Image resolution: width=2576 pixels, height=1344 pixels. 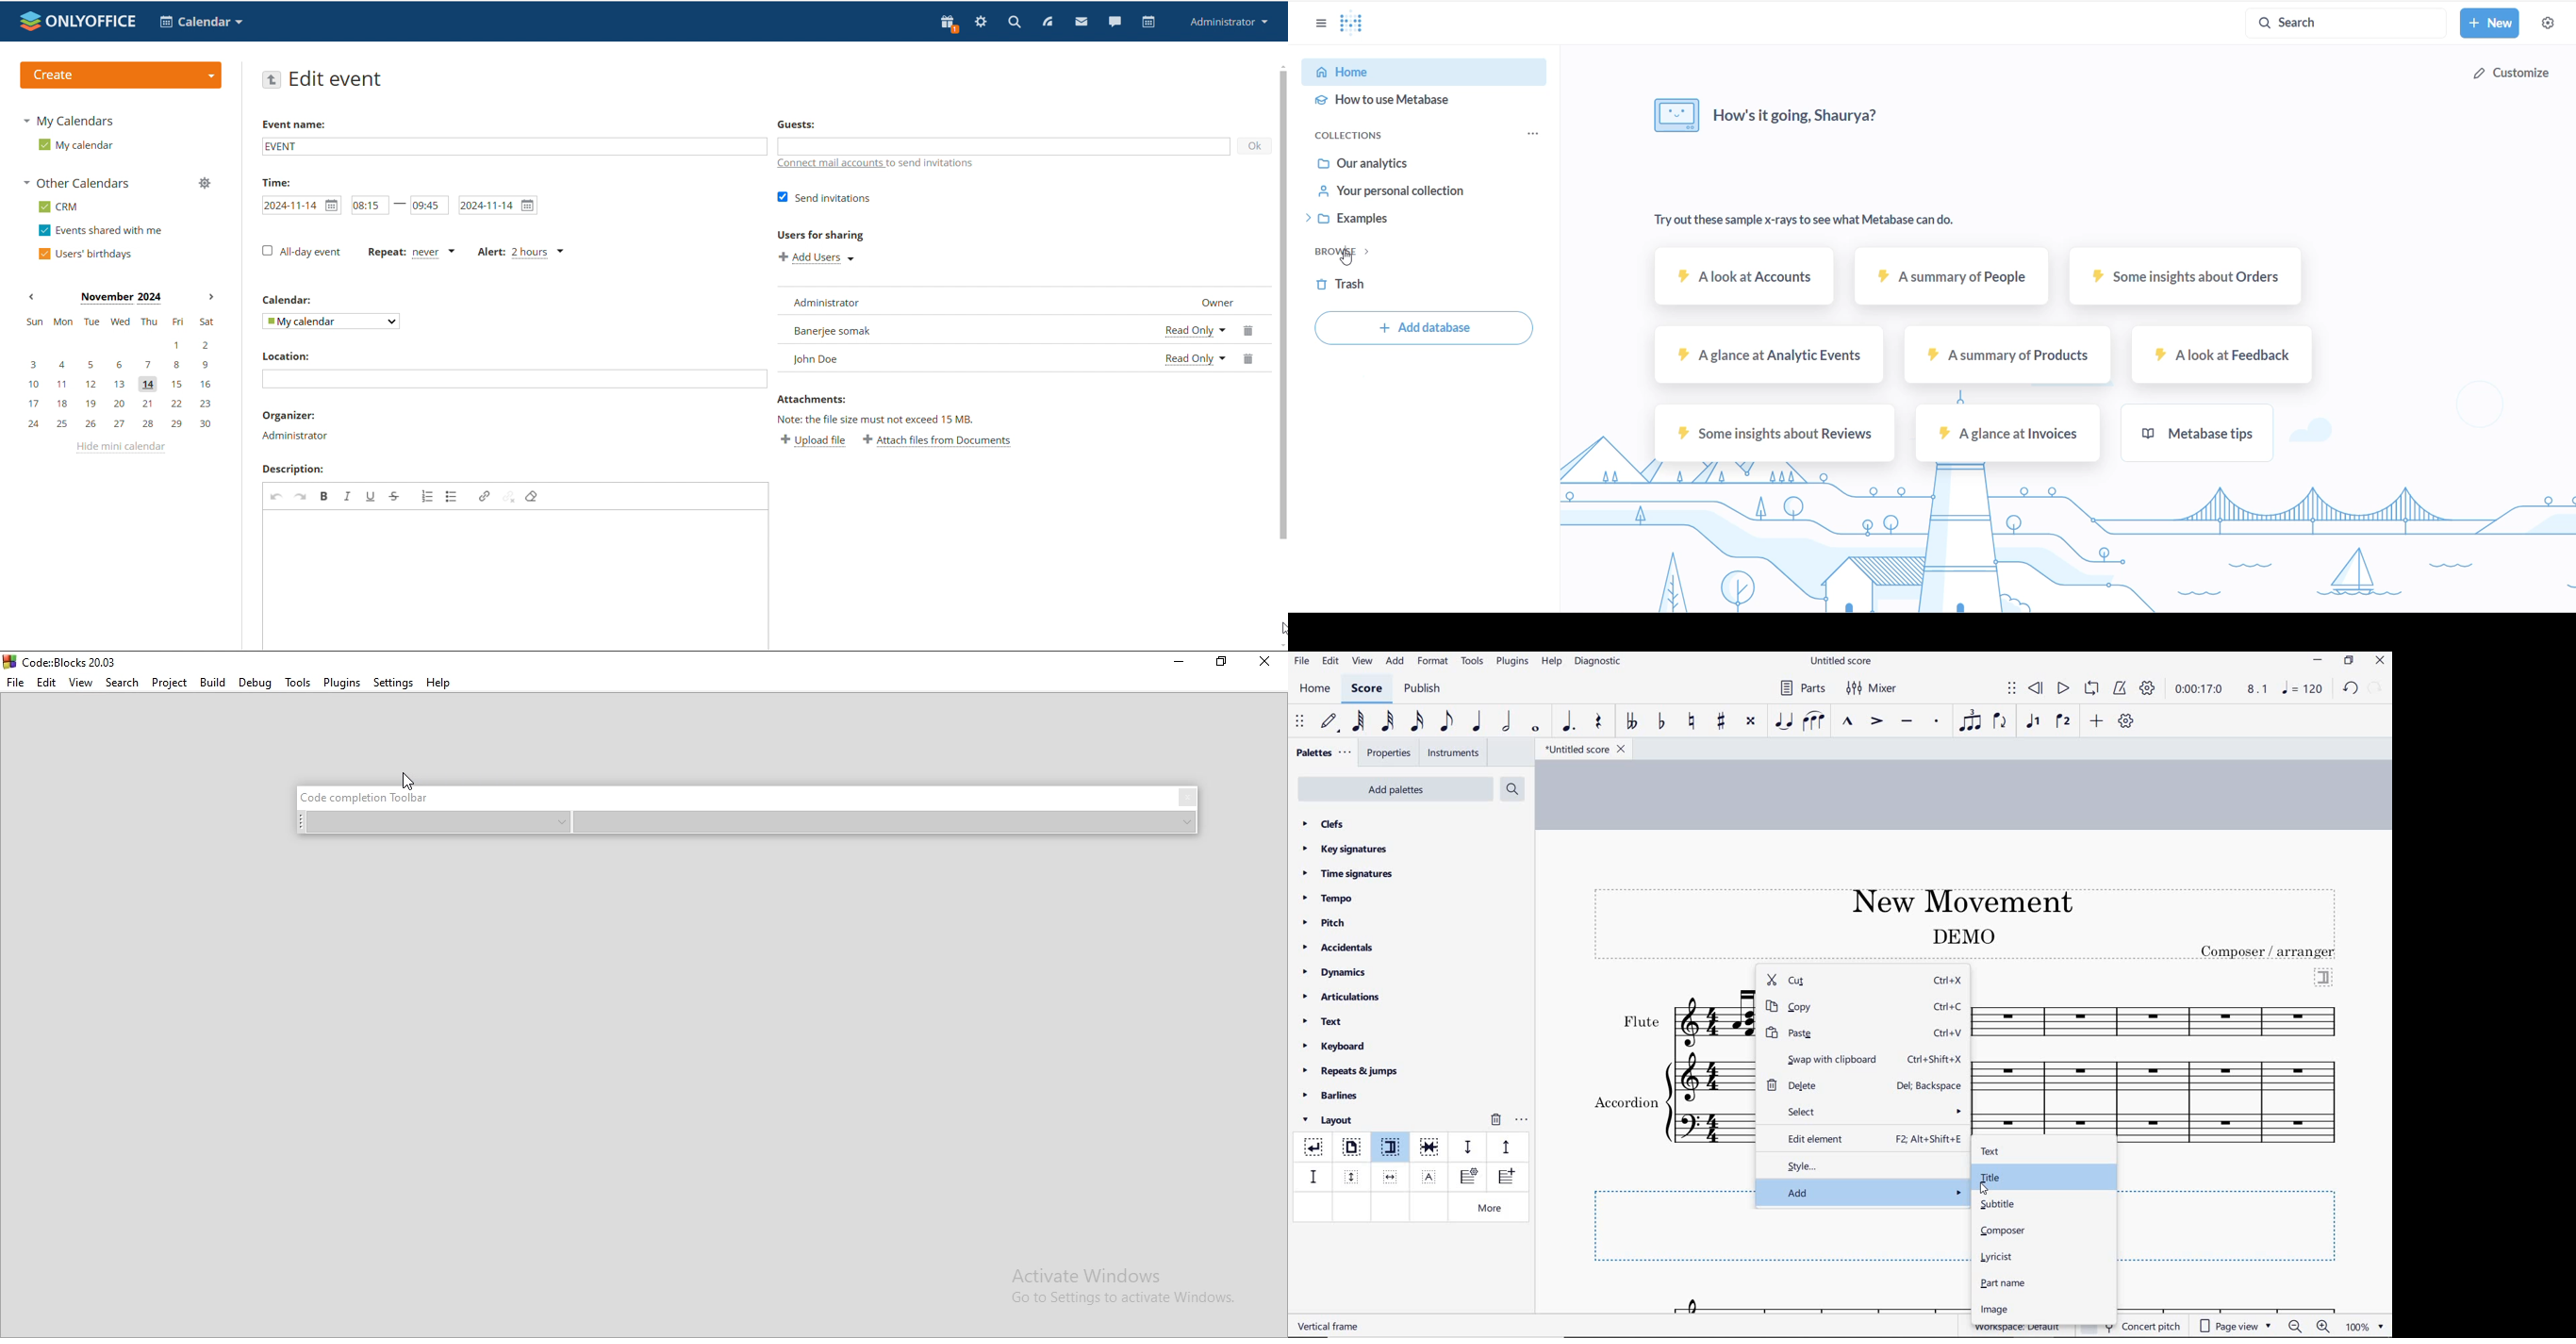 I want to click on tab title, so click(x=371, y=797).